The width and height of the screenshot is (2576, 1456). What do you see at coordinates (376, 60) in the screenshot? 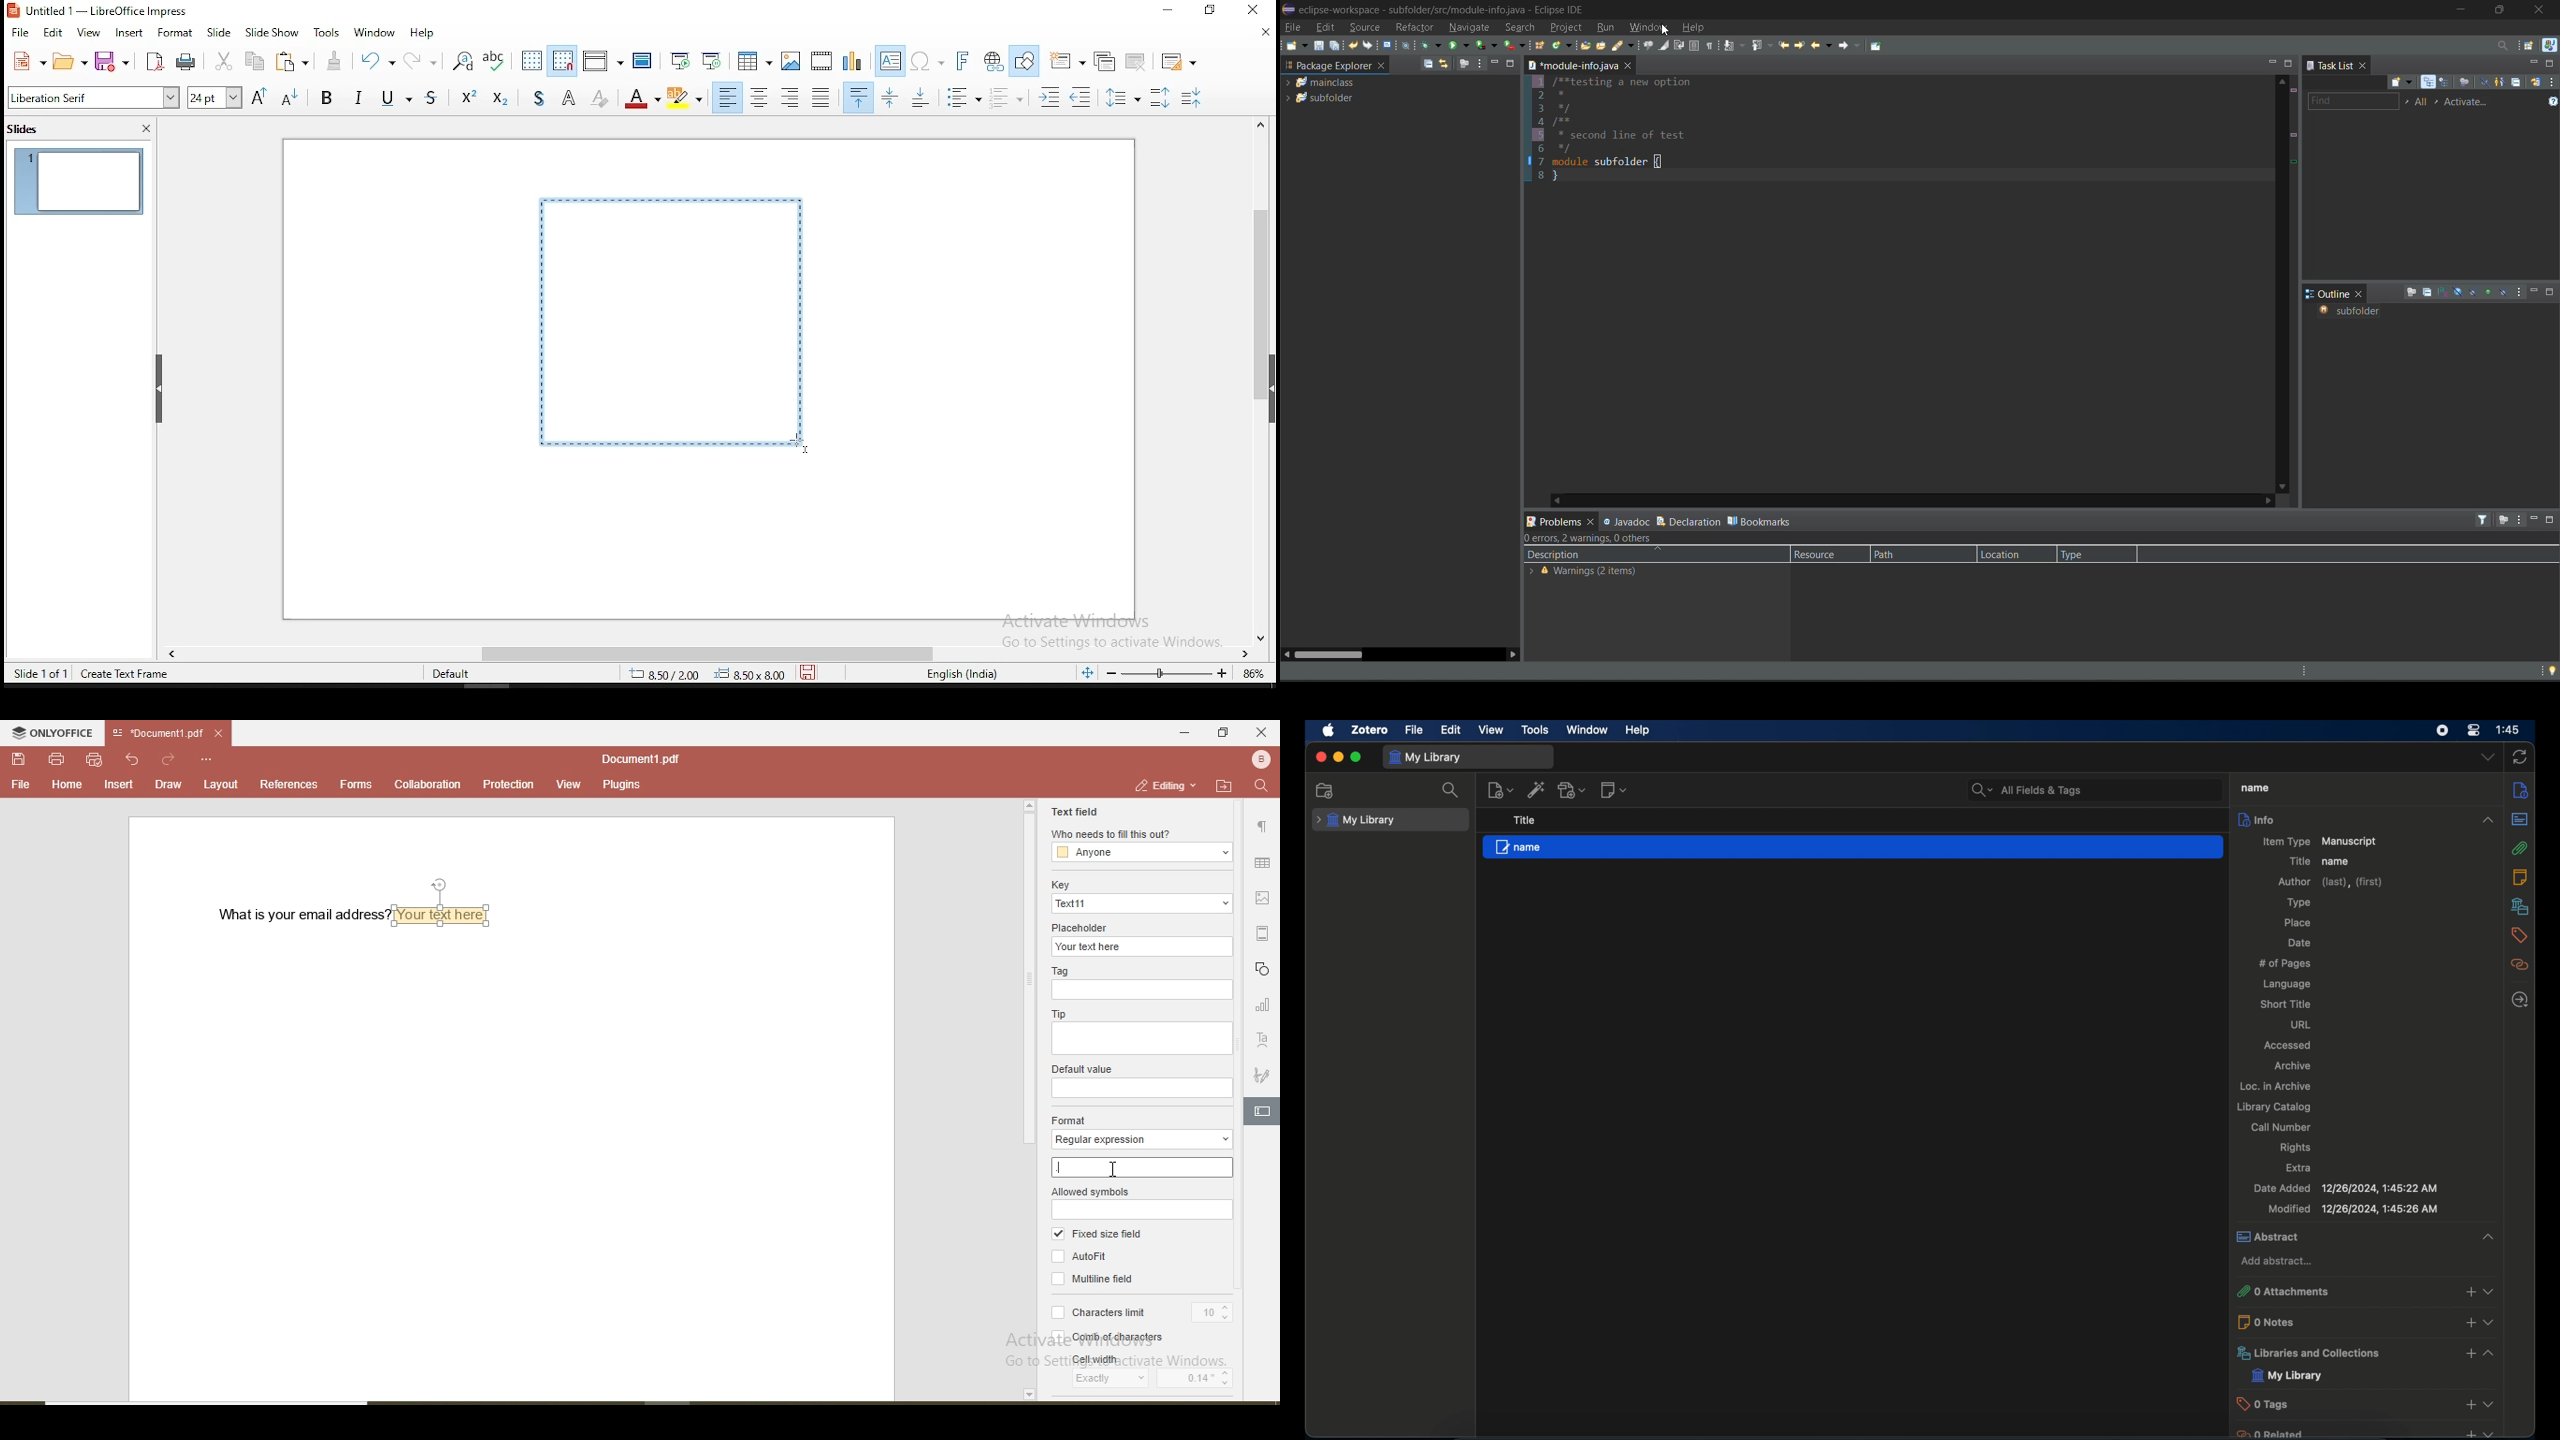
I see `undo` at bounding box center [376, 60].